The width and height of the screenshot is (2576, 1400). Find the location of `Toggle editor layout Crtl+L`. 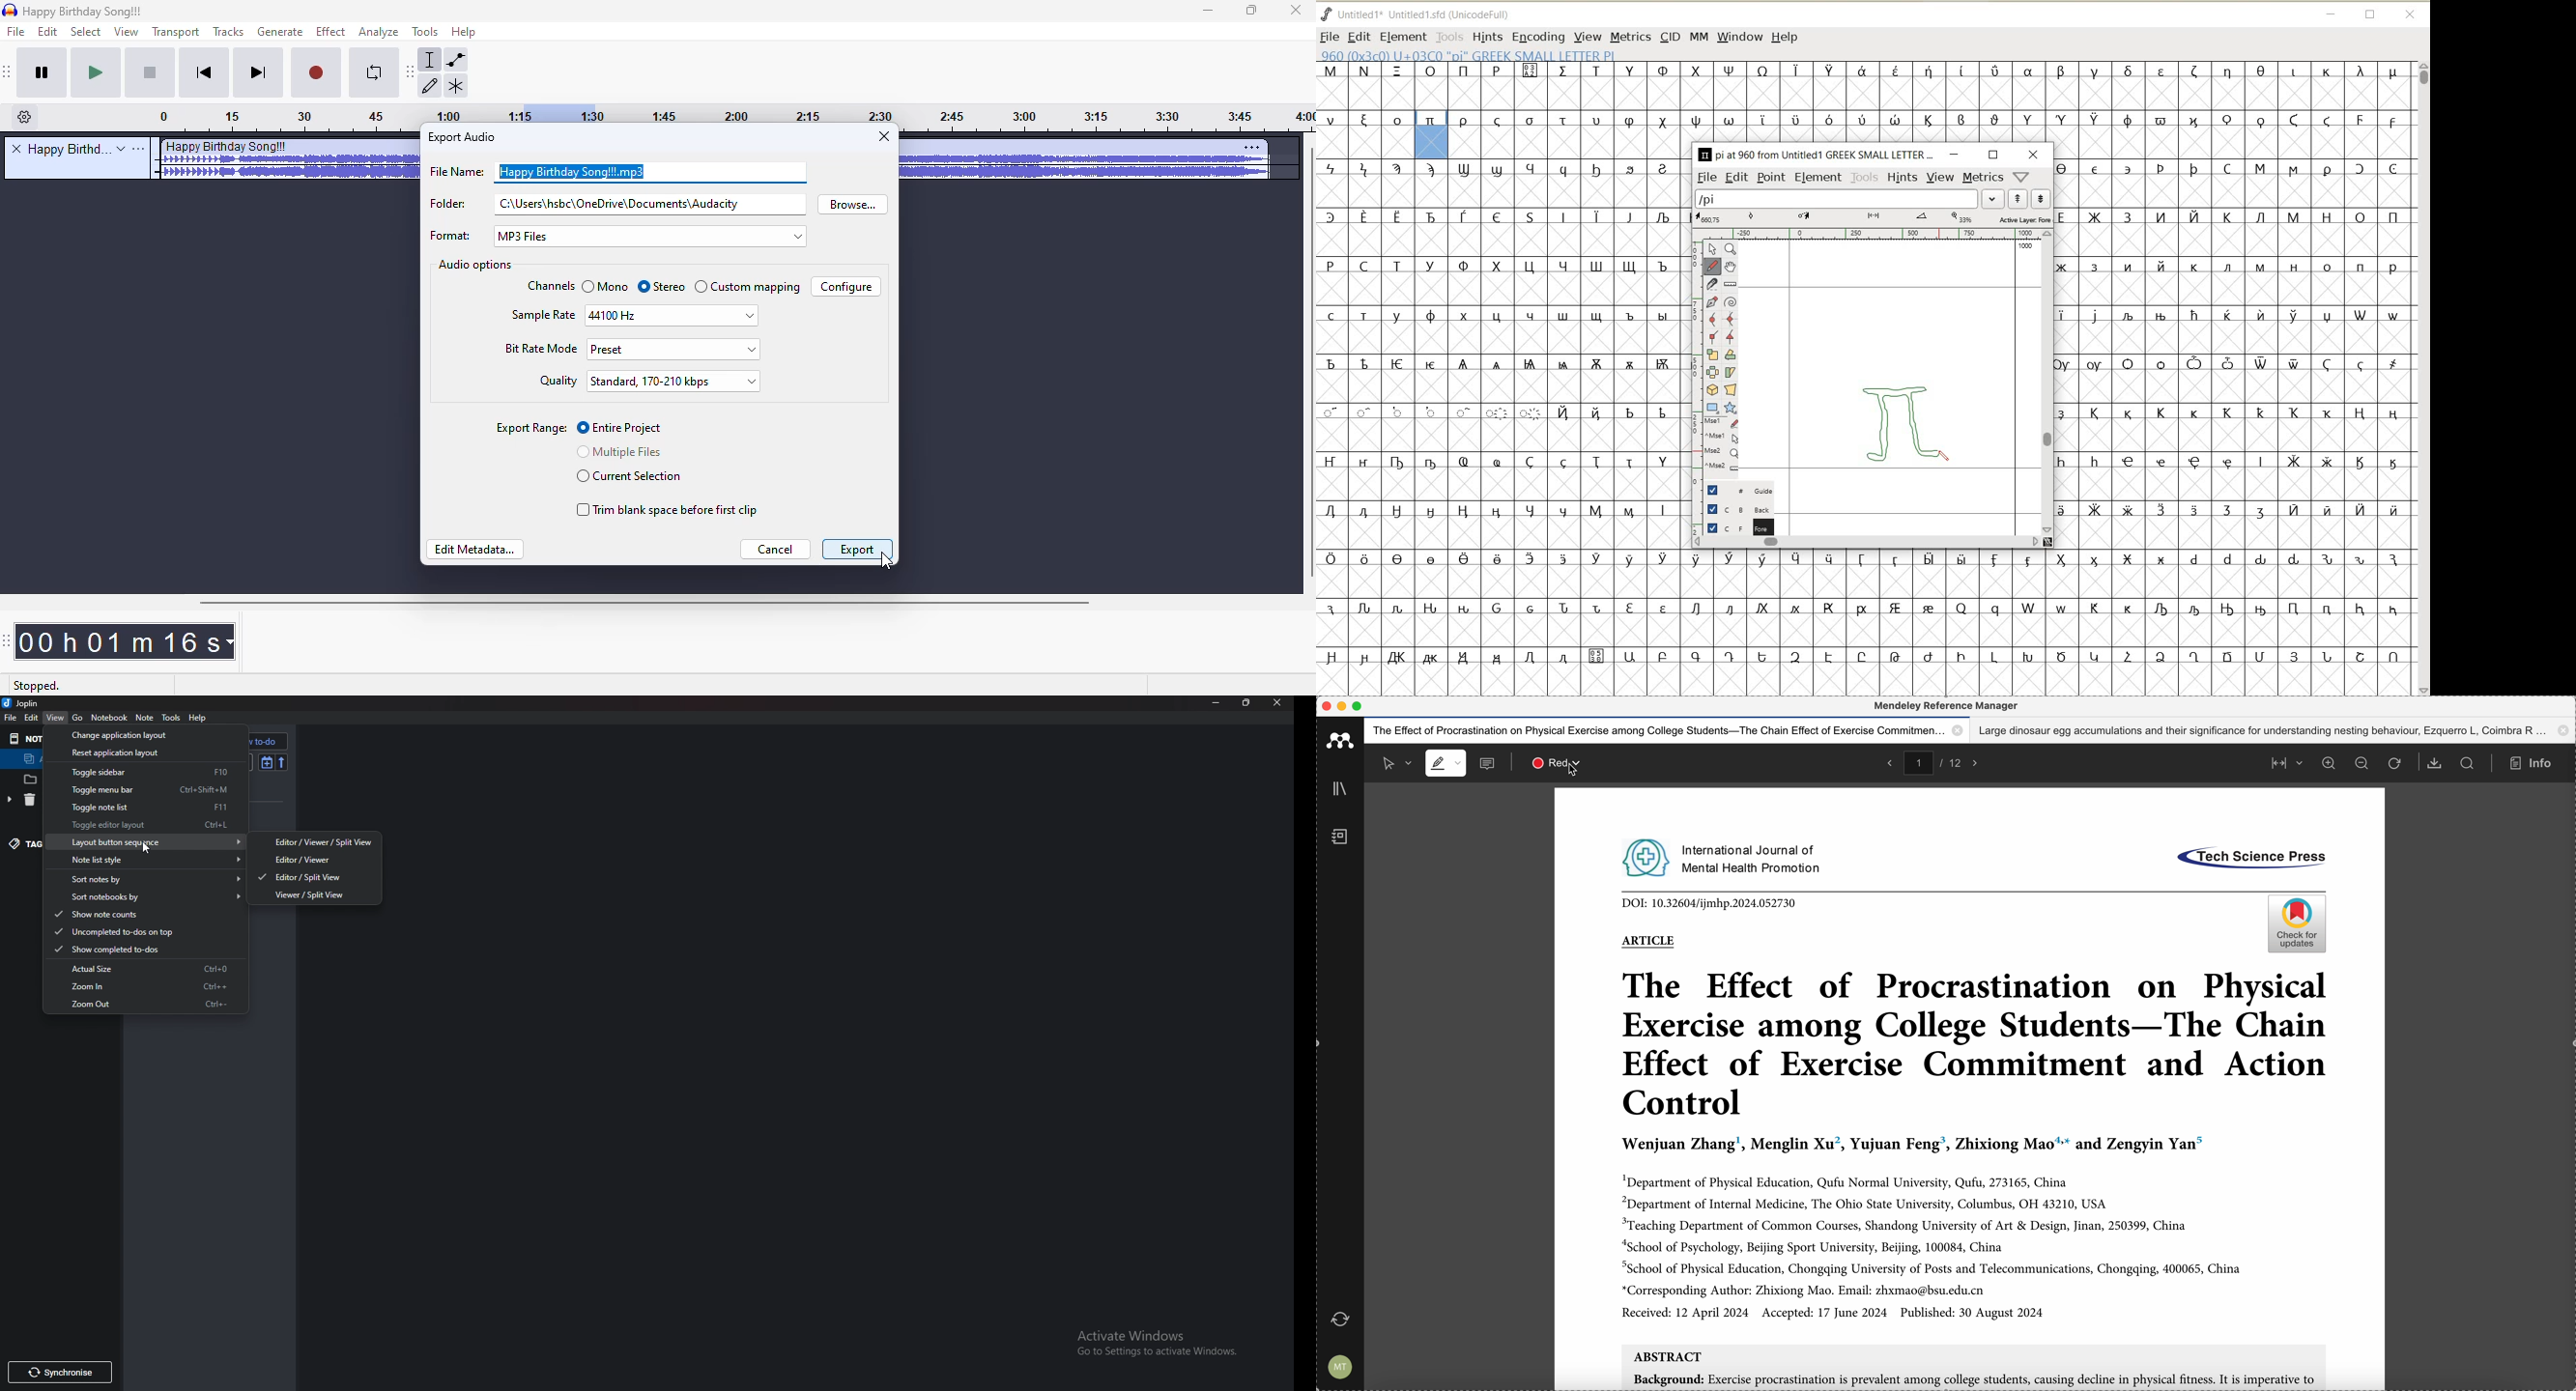

Toggle editor layout Crtl+L is located at coordinates (144, 826).